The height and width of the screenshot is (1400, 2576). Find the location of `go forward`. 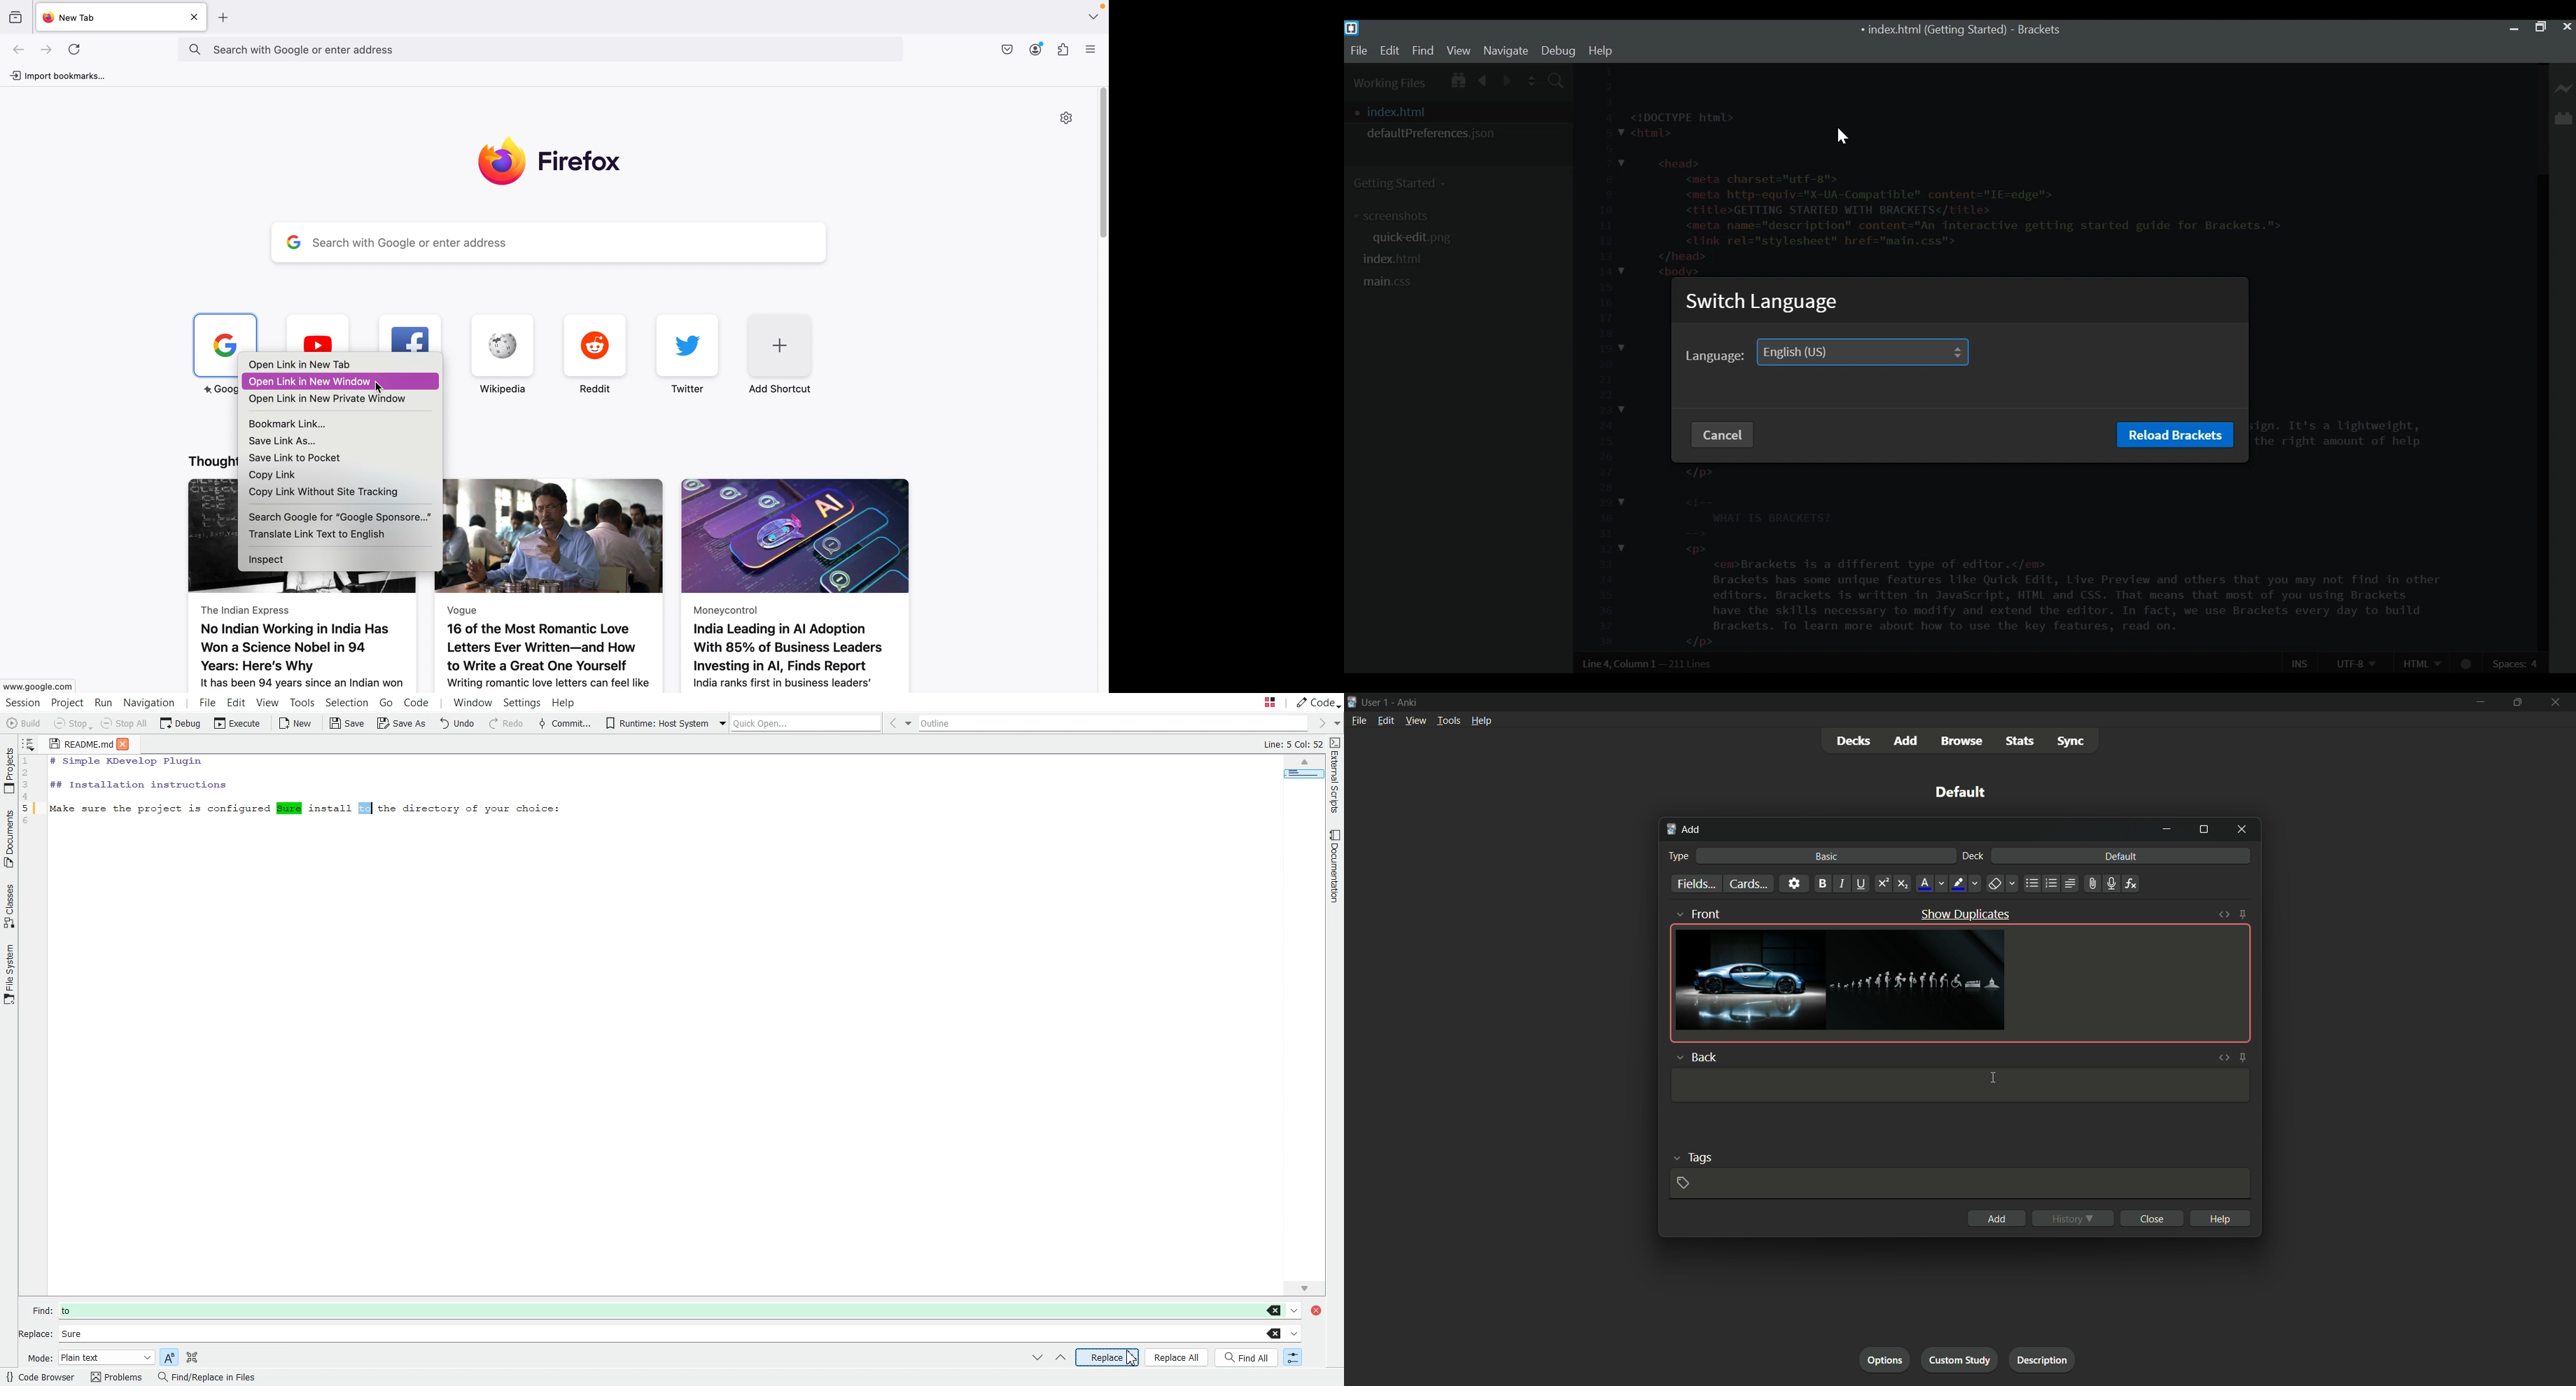

go forward is located at coordinates (47, 50).